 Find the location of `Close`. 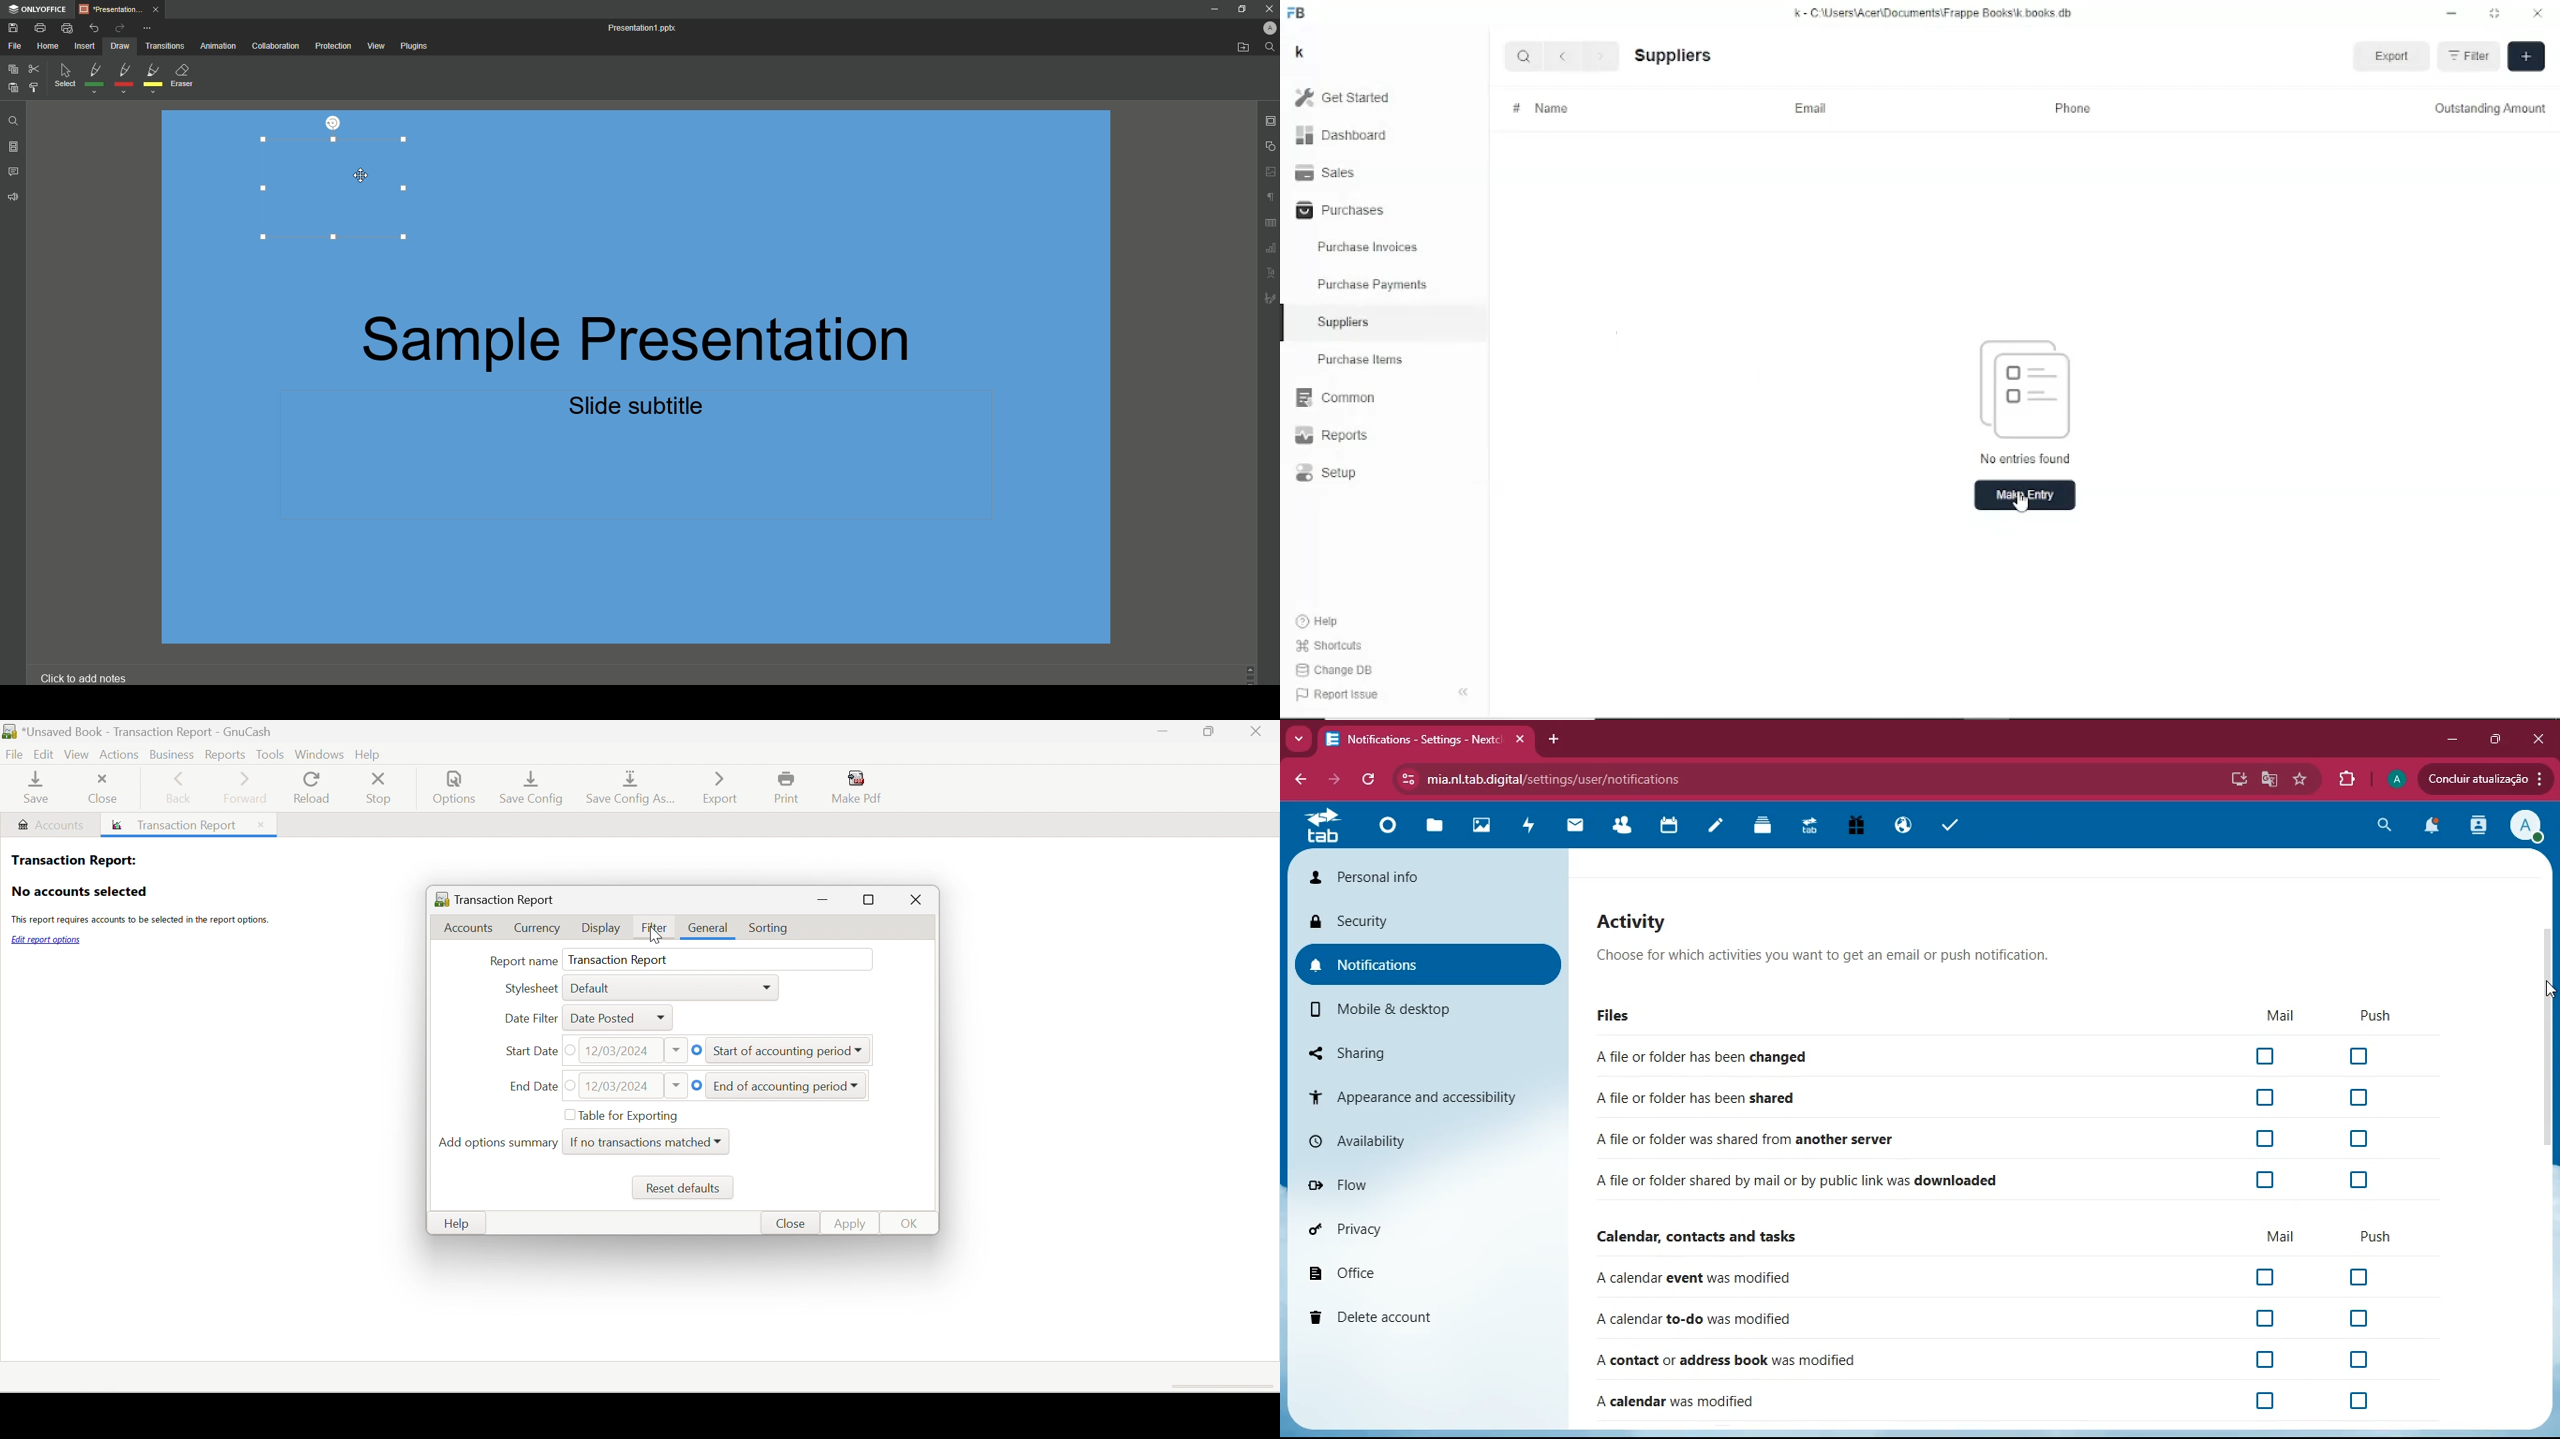

Close is located at coordinates (2537, 13).